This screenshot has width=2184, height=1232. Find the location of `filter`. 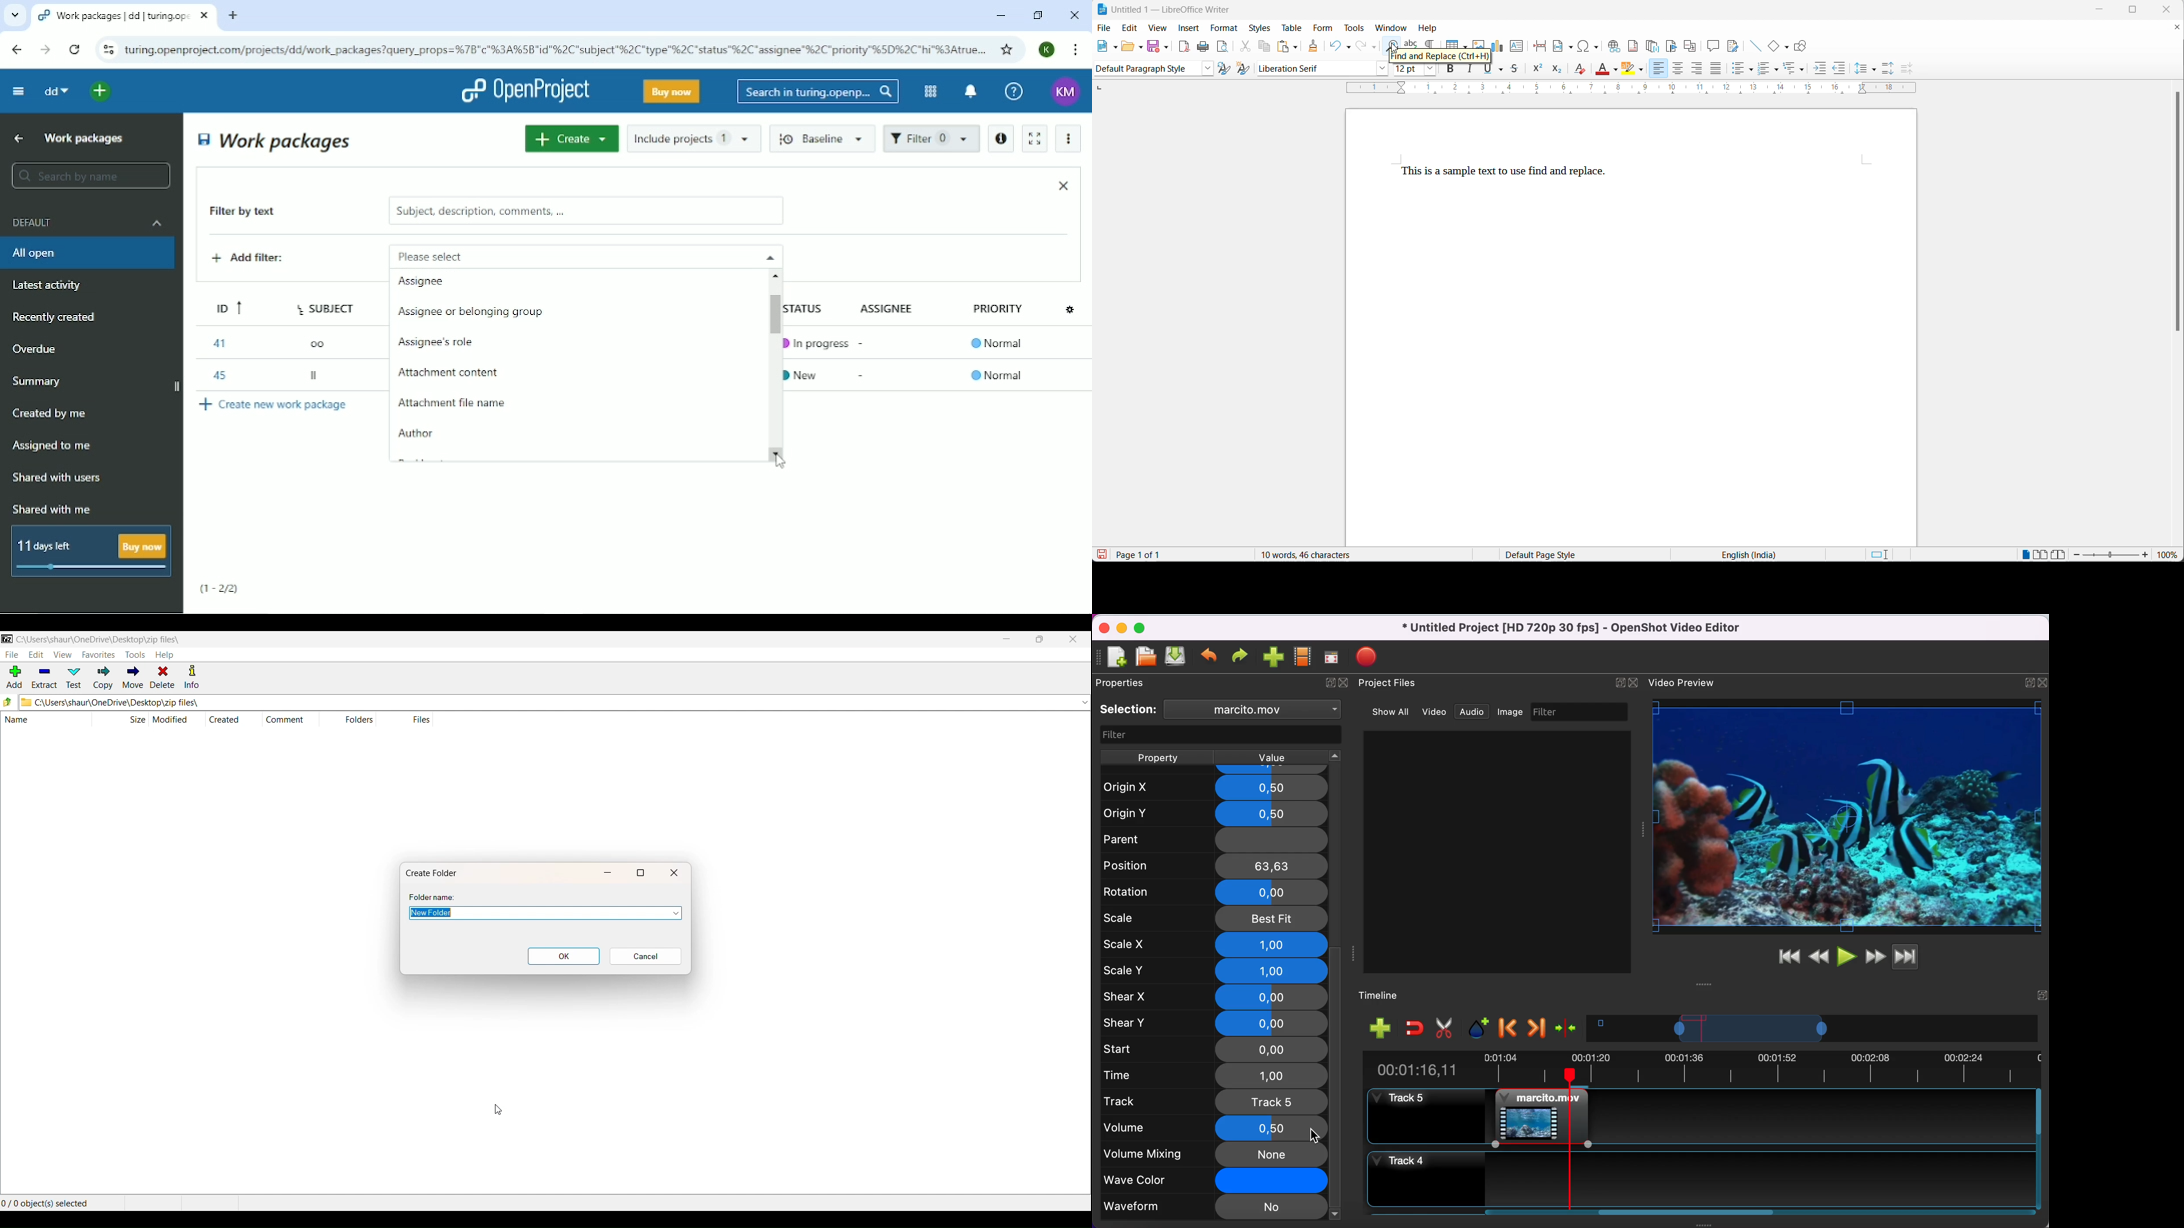

filter is located at coordinates (1217, 734).